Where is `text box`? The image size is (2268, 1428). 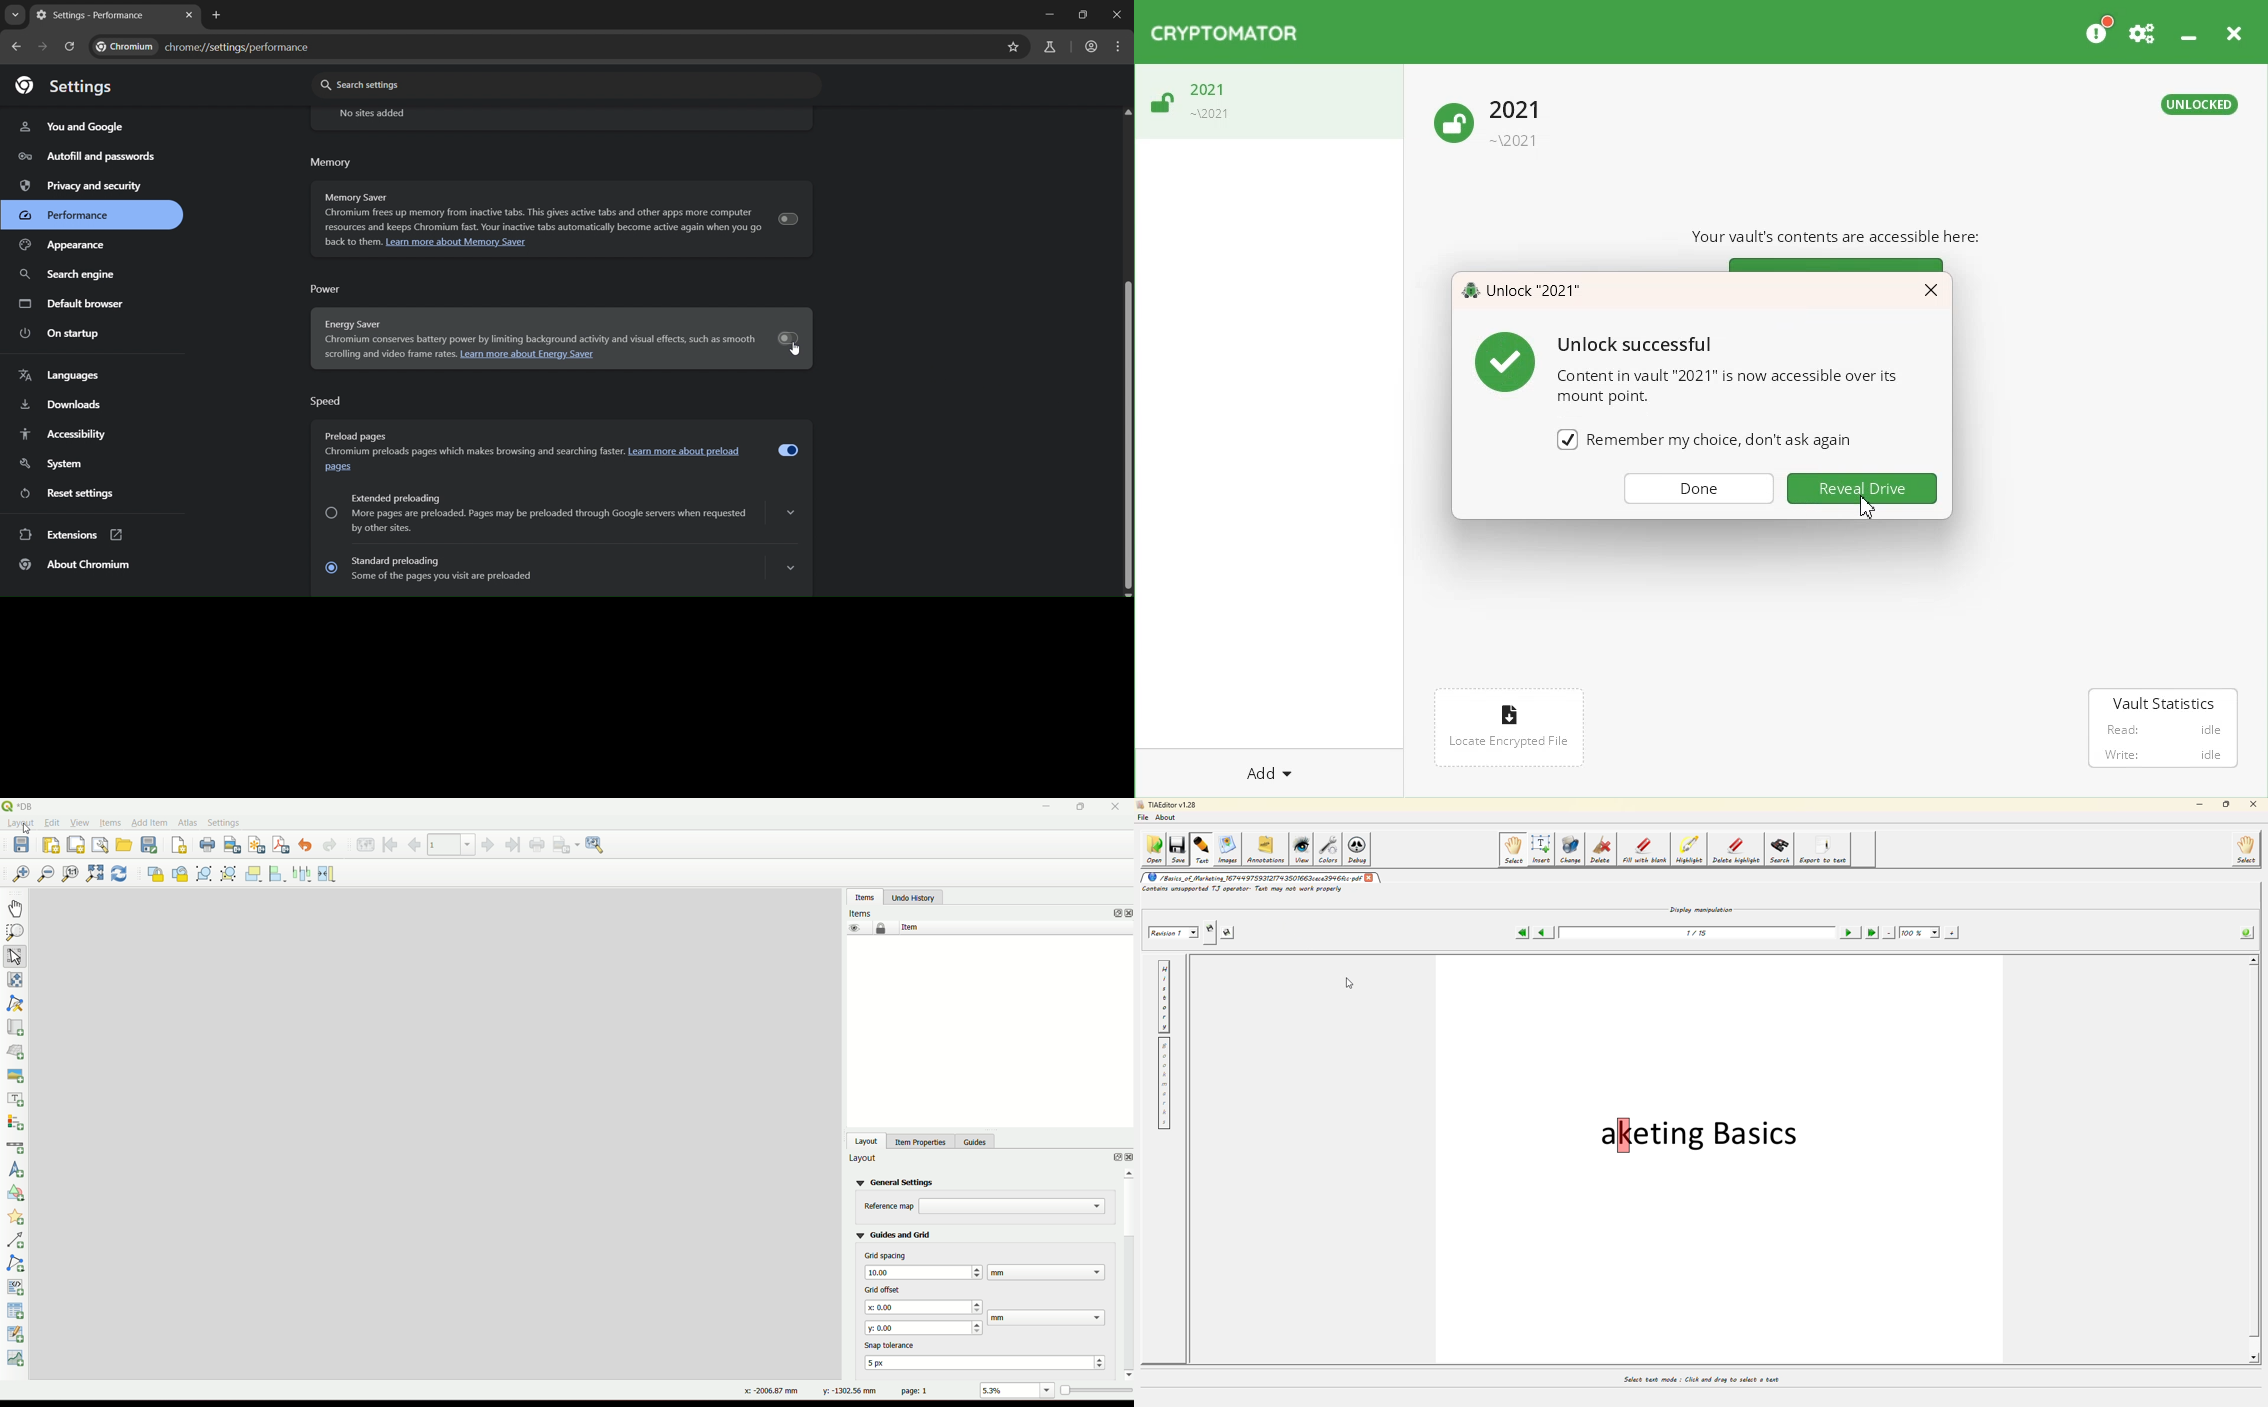 text box is located at coordinates (1013, 1207).